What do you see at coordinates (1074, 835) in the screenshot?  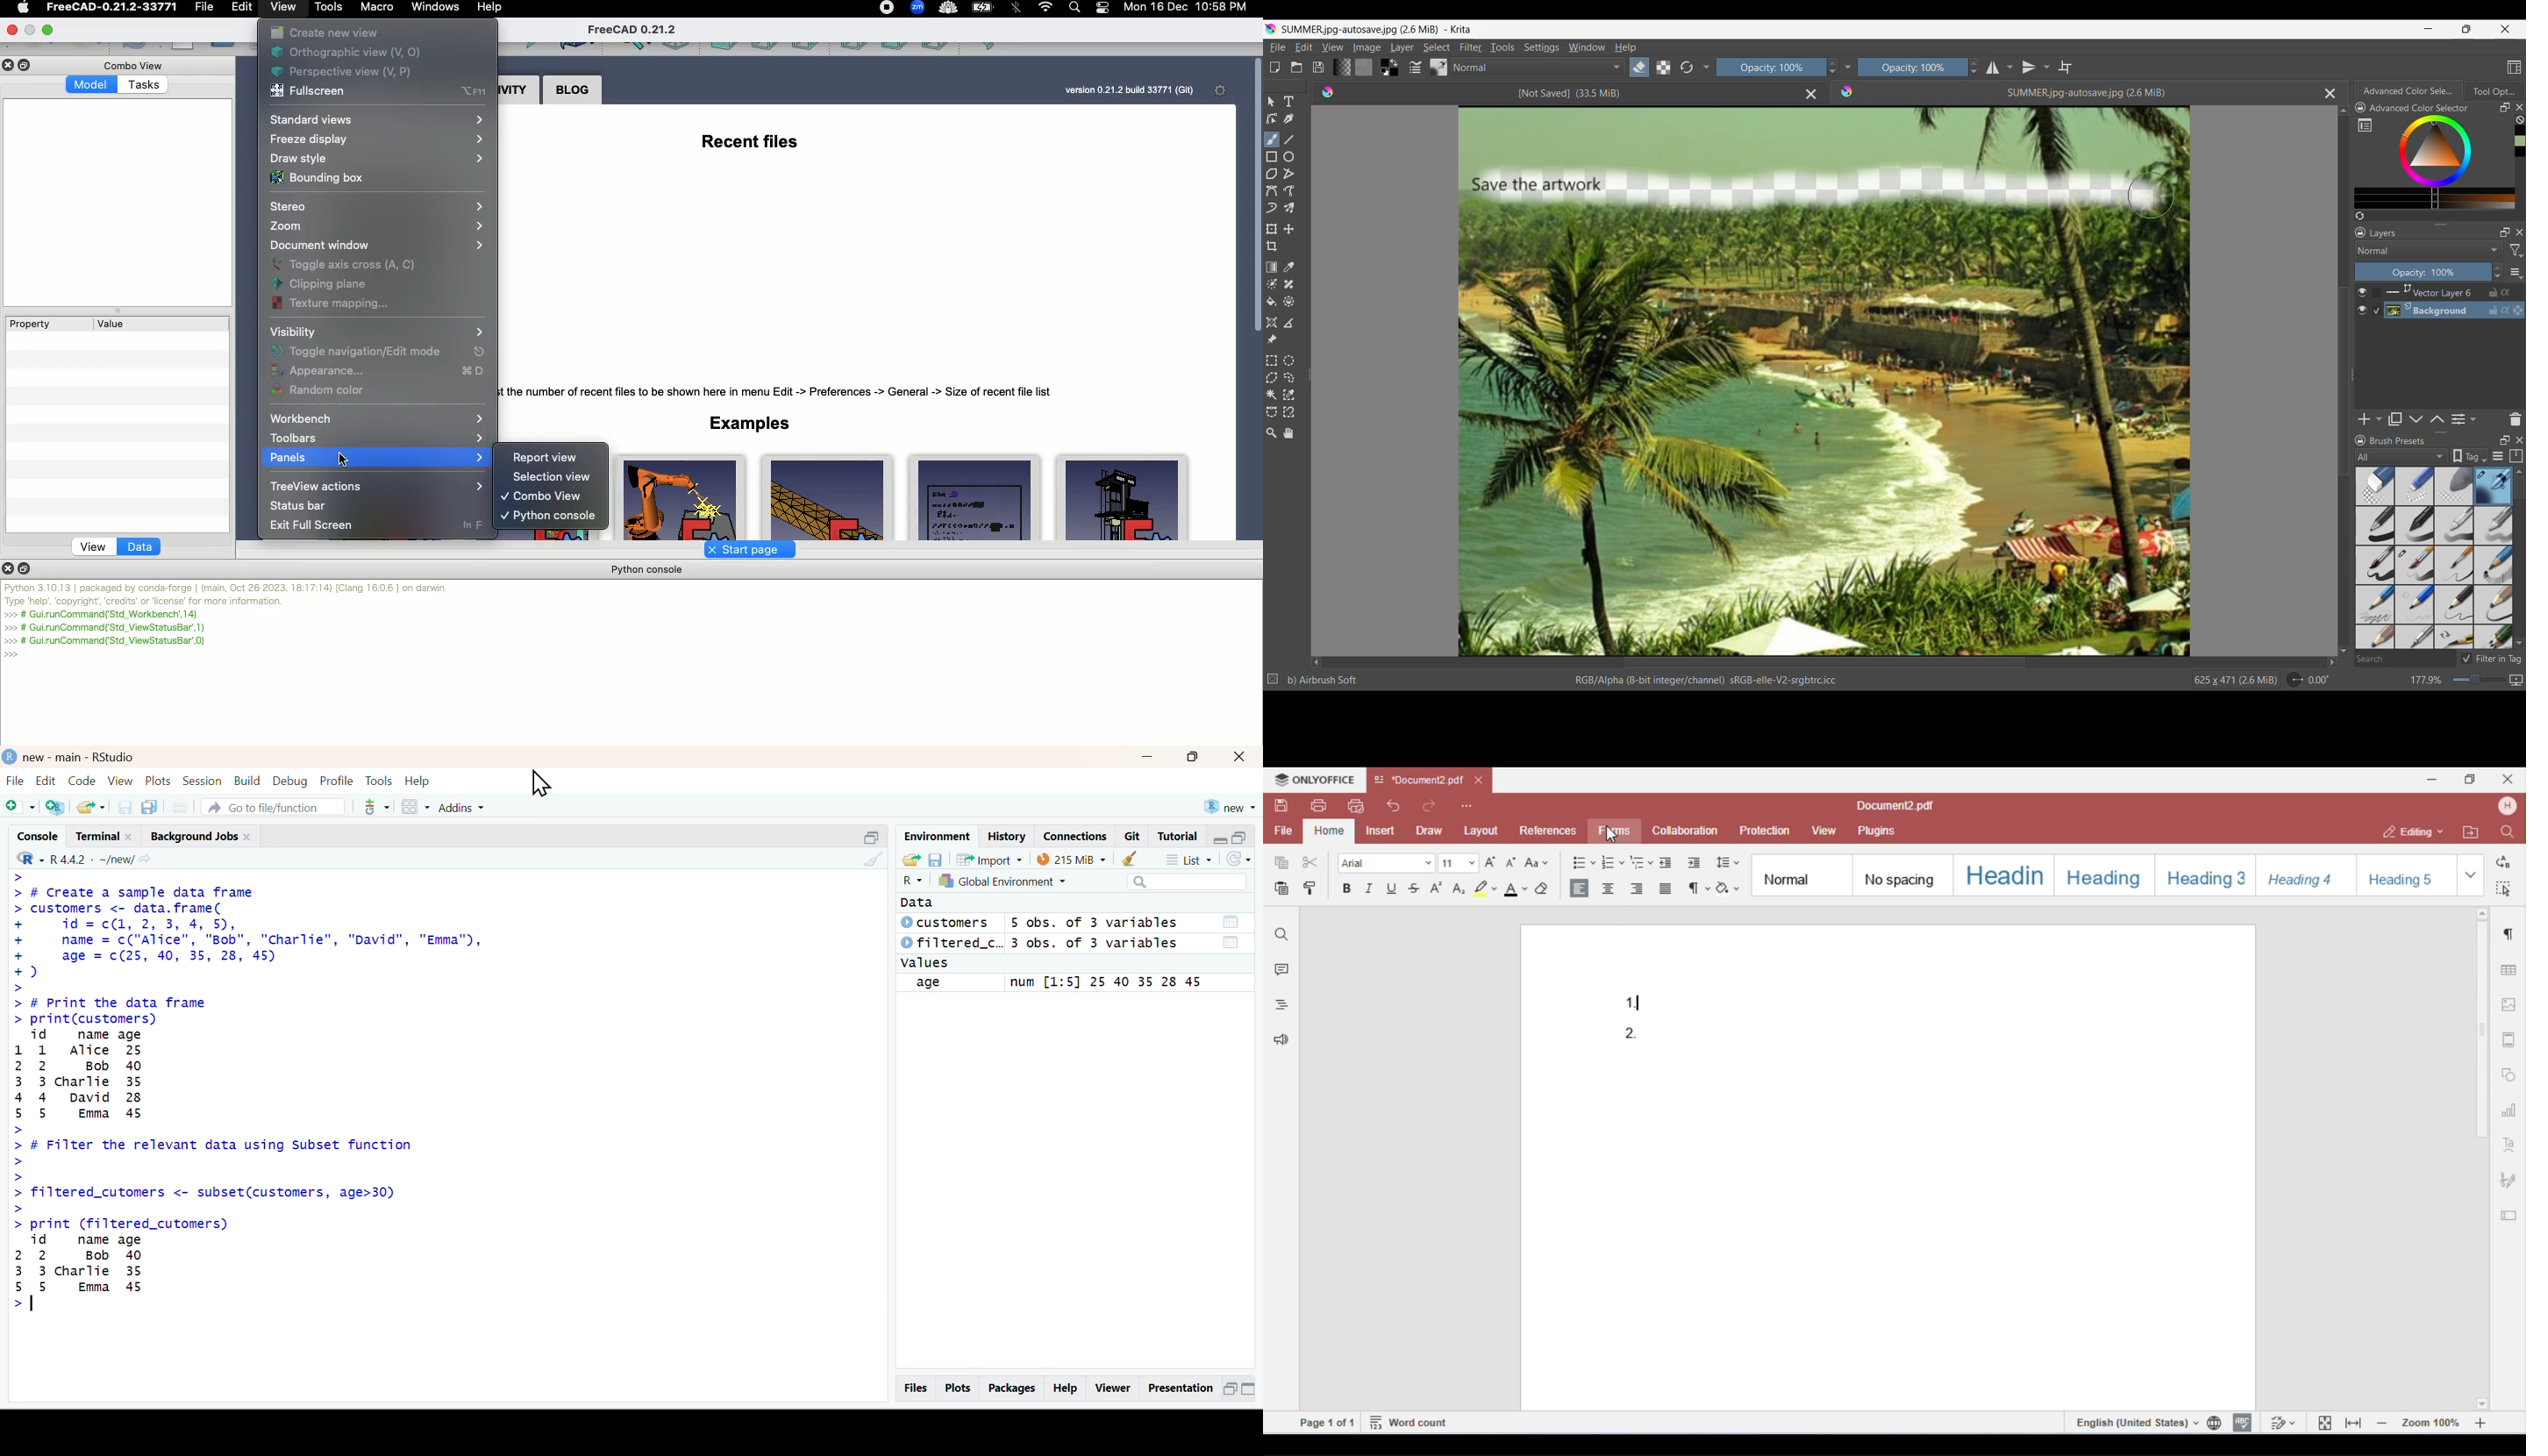 I see `Connections` at bounding box center [1074, 835].